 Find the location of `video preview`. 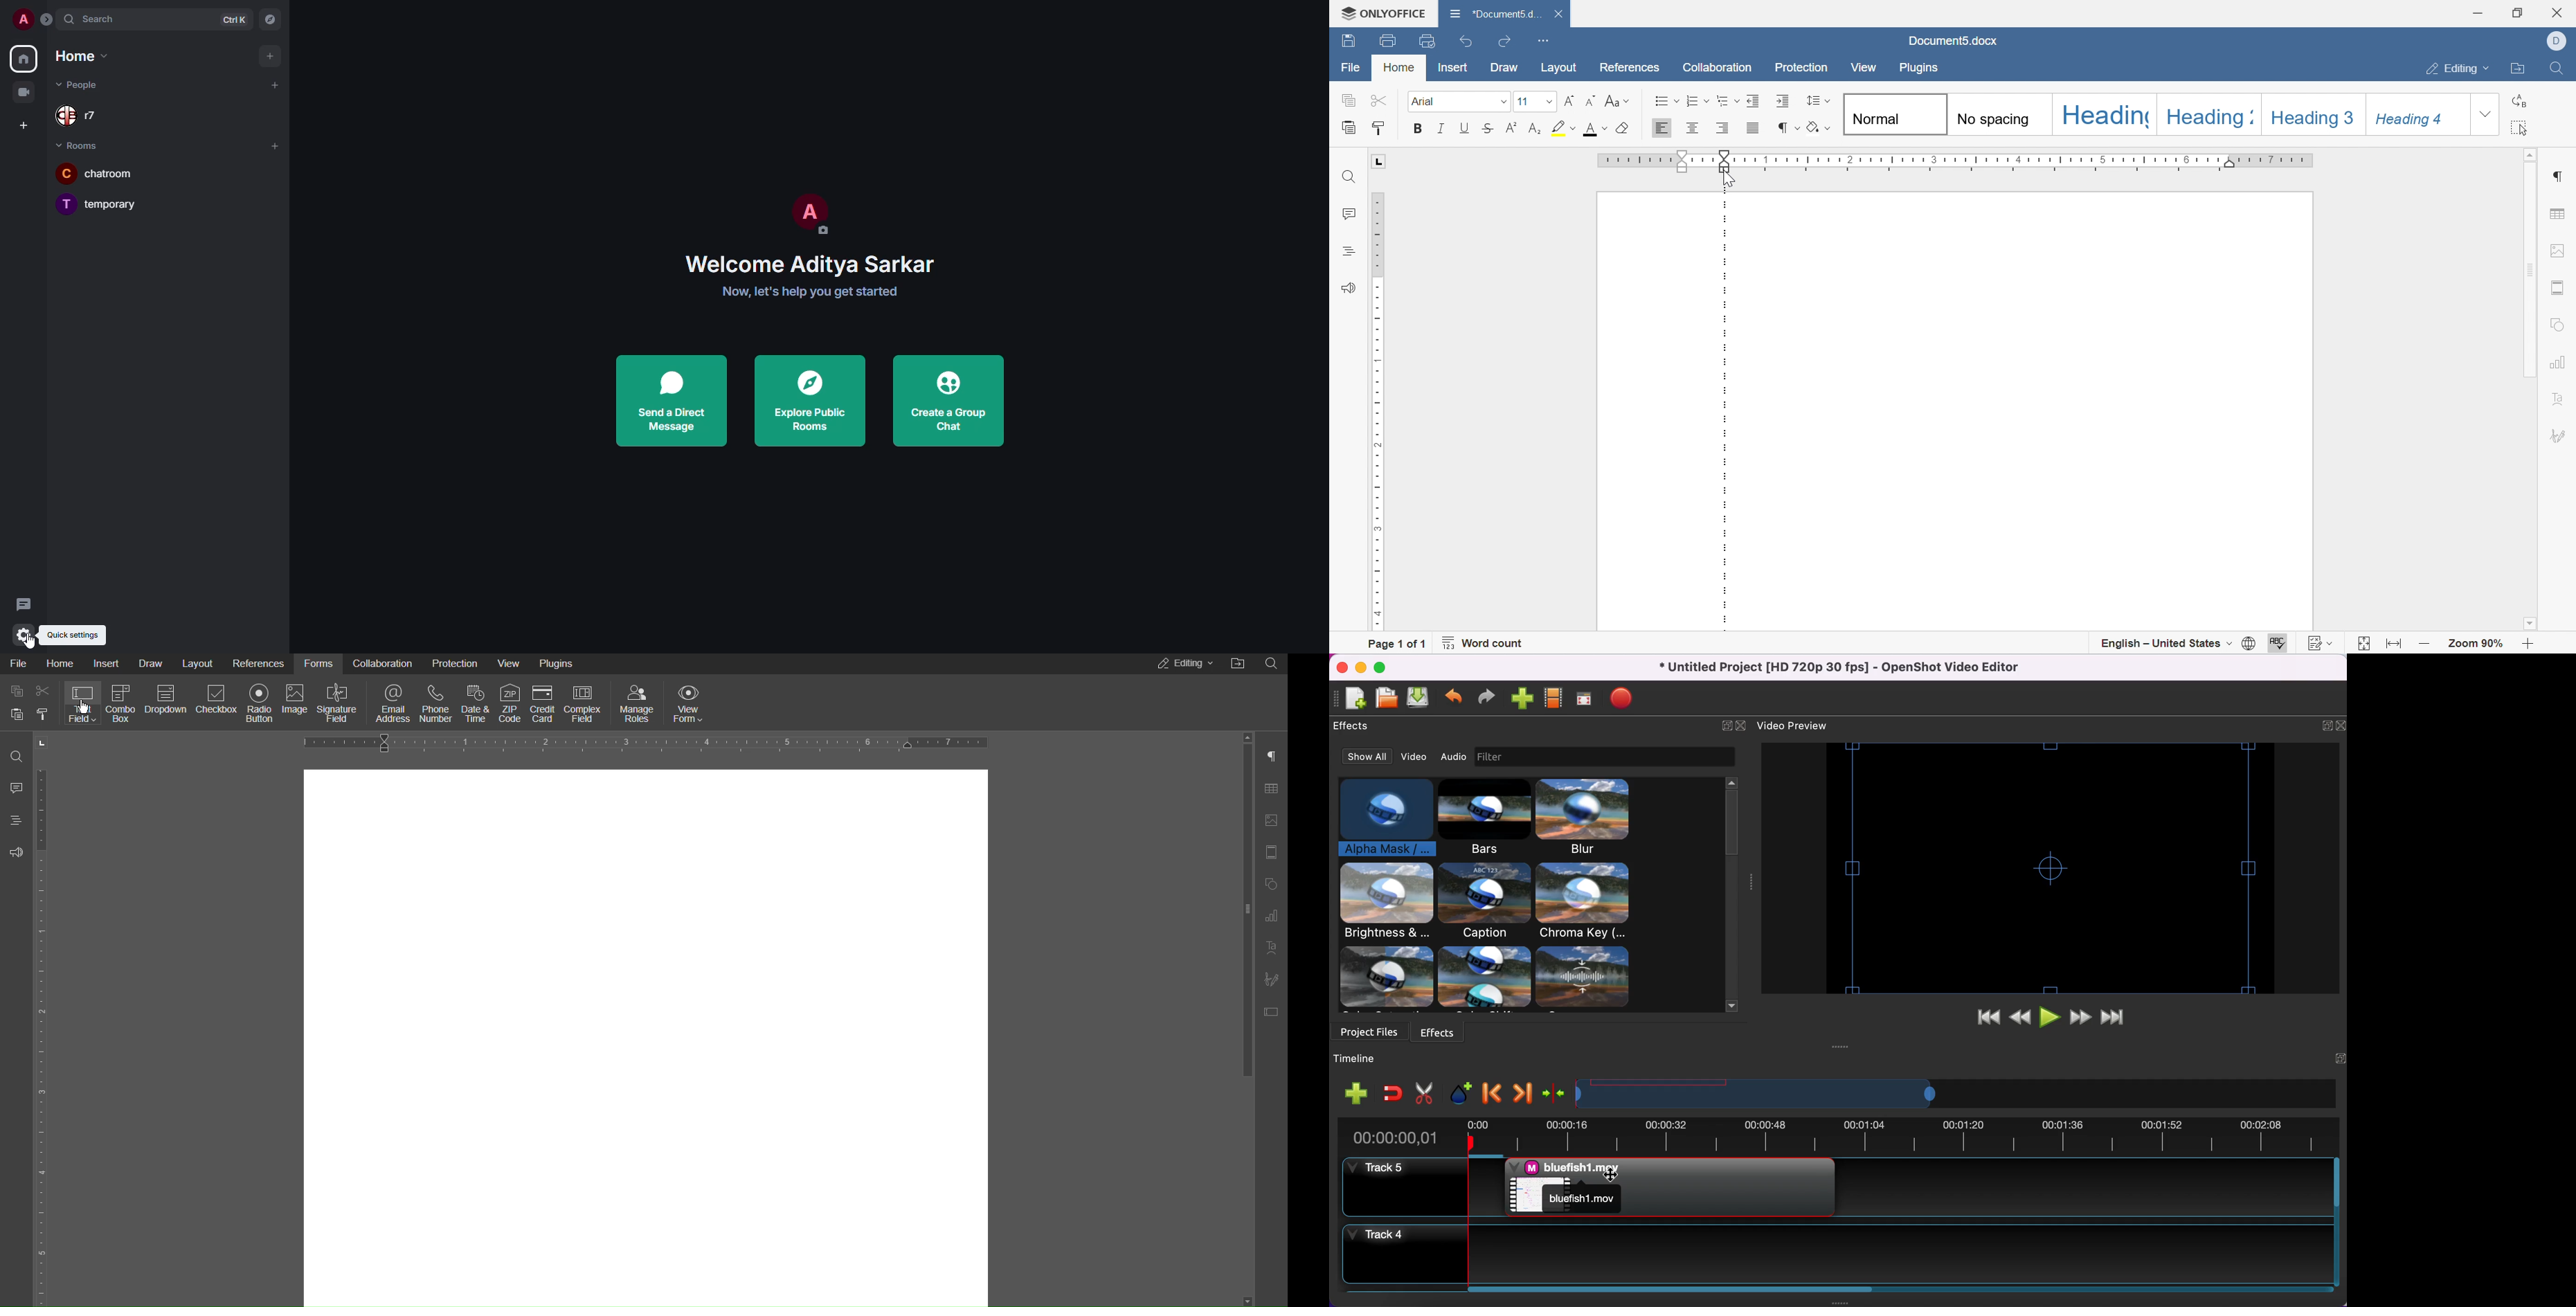

video preview is located at coordinates (1800, 726).